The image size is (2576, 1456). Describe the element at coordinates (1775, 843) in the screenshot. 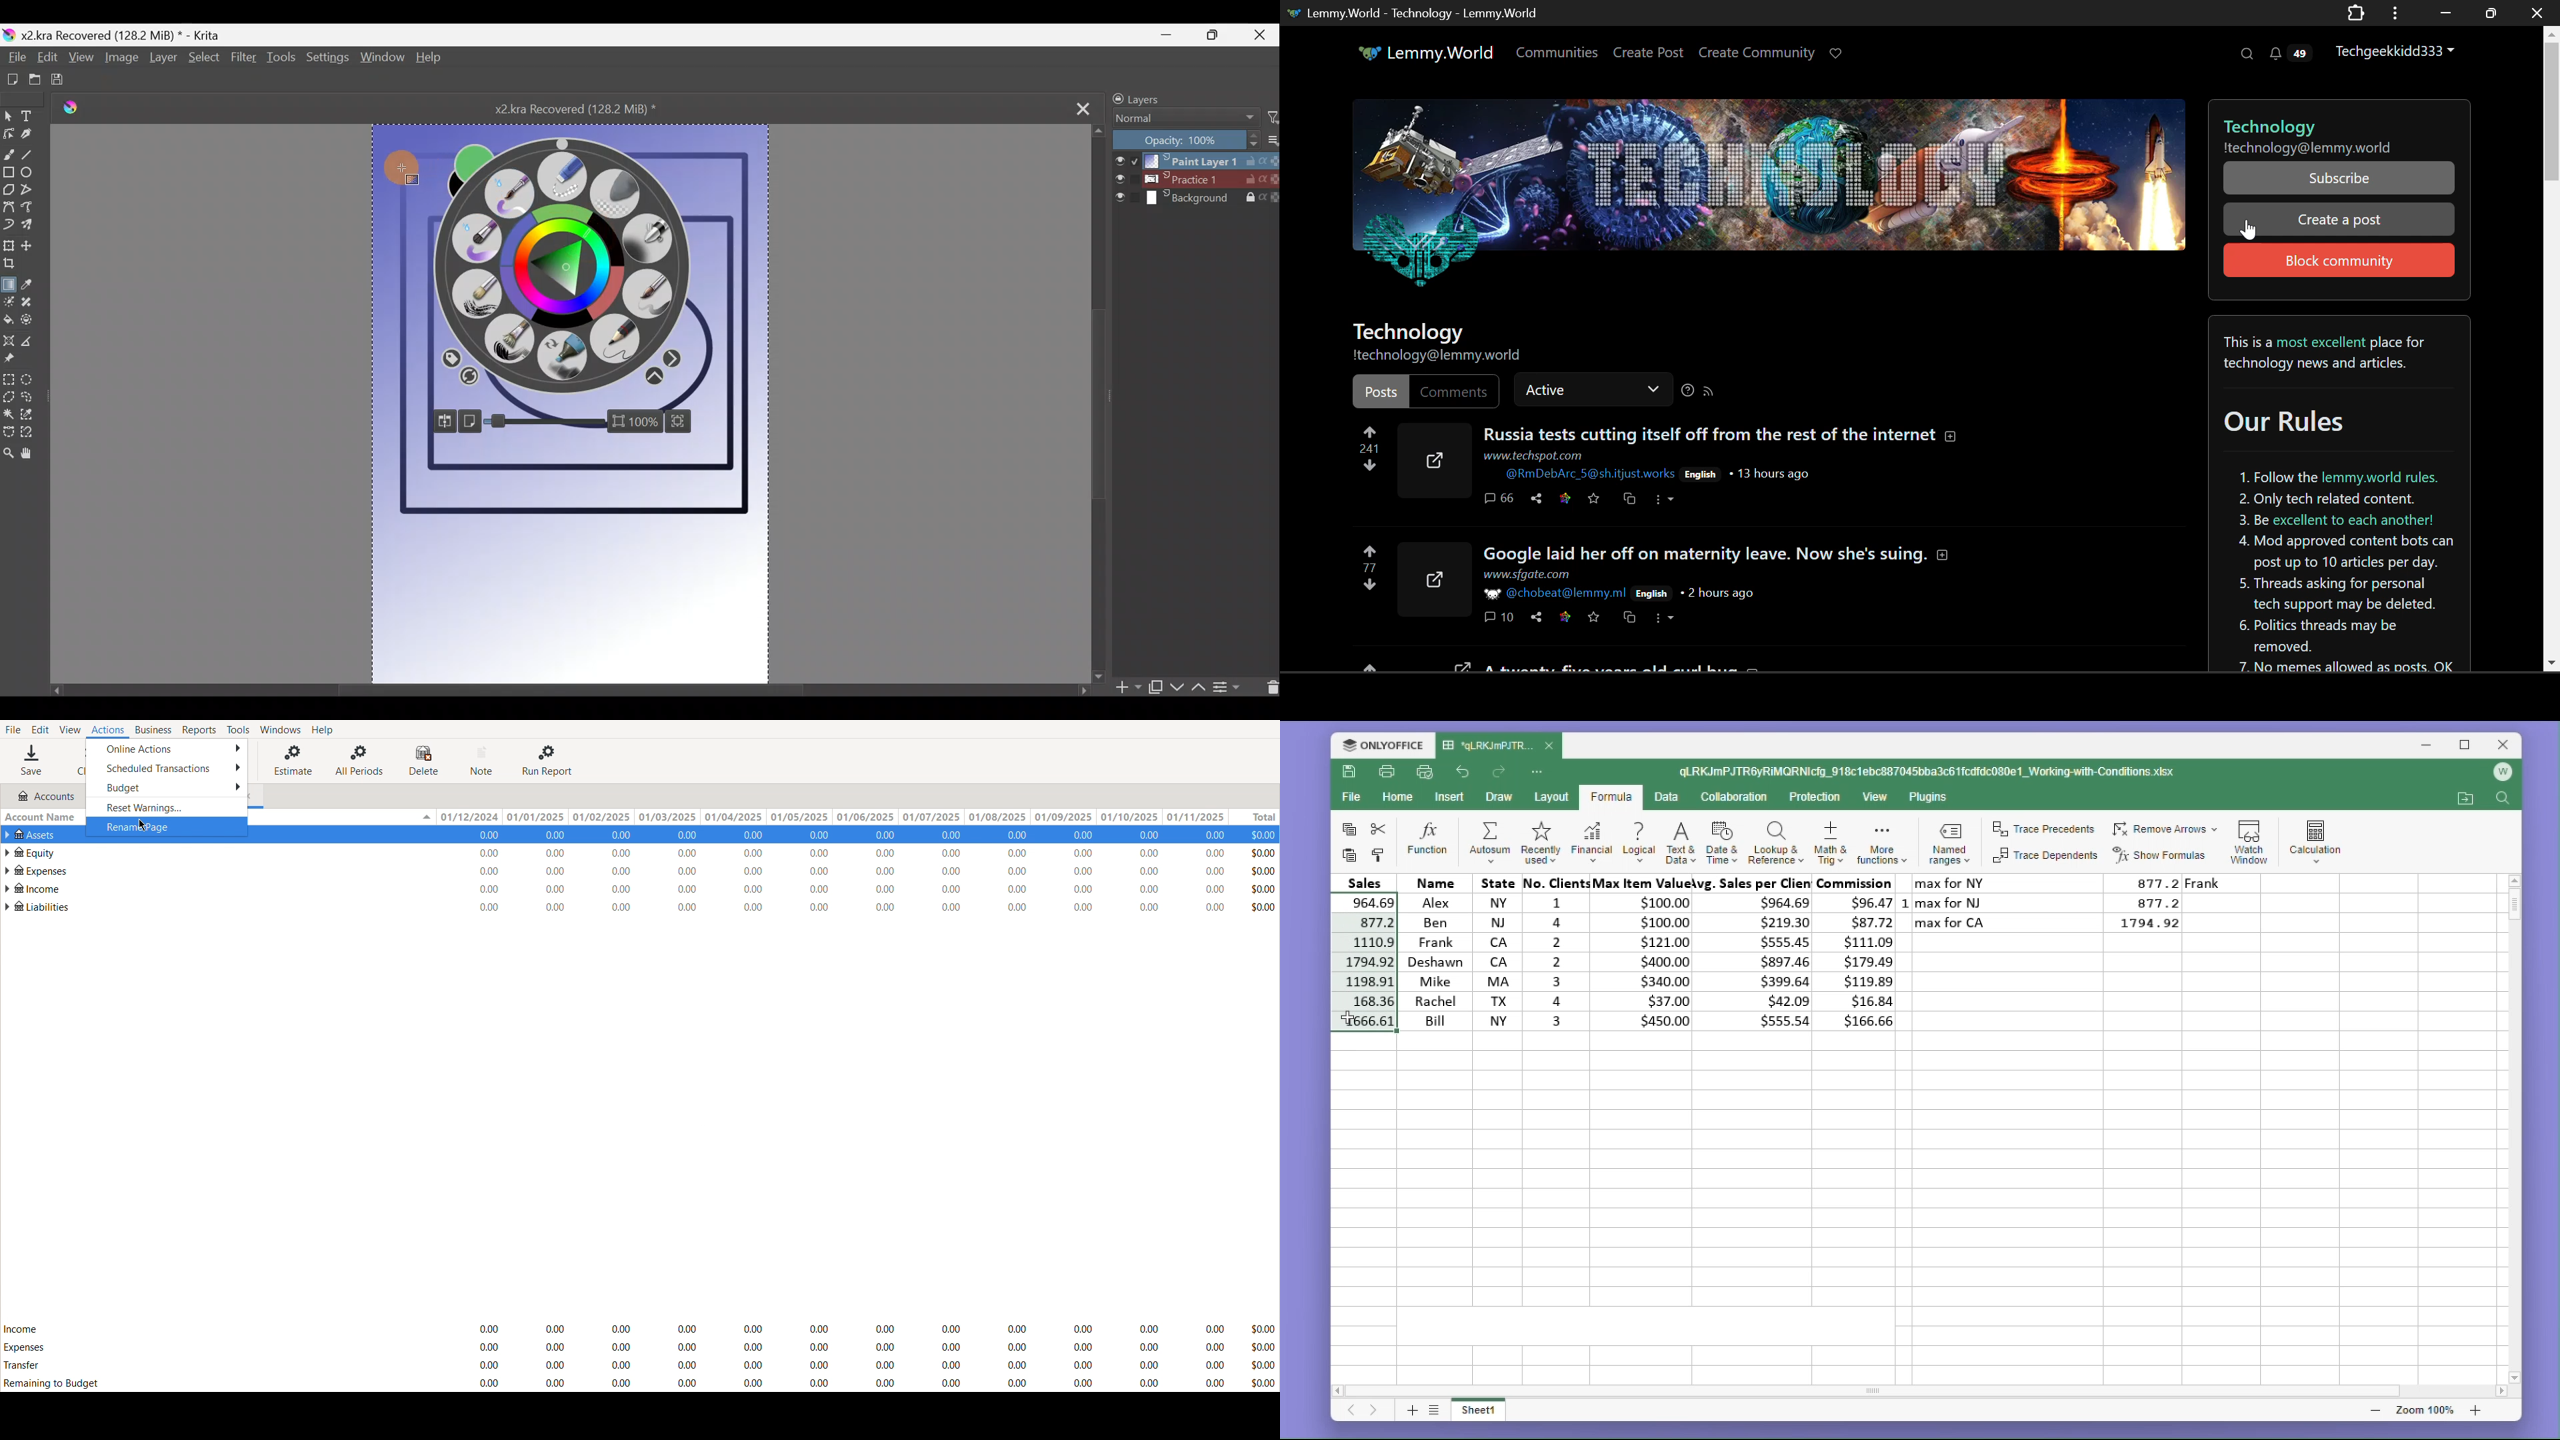

I see `lookup and reference` at that location.